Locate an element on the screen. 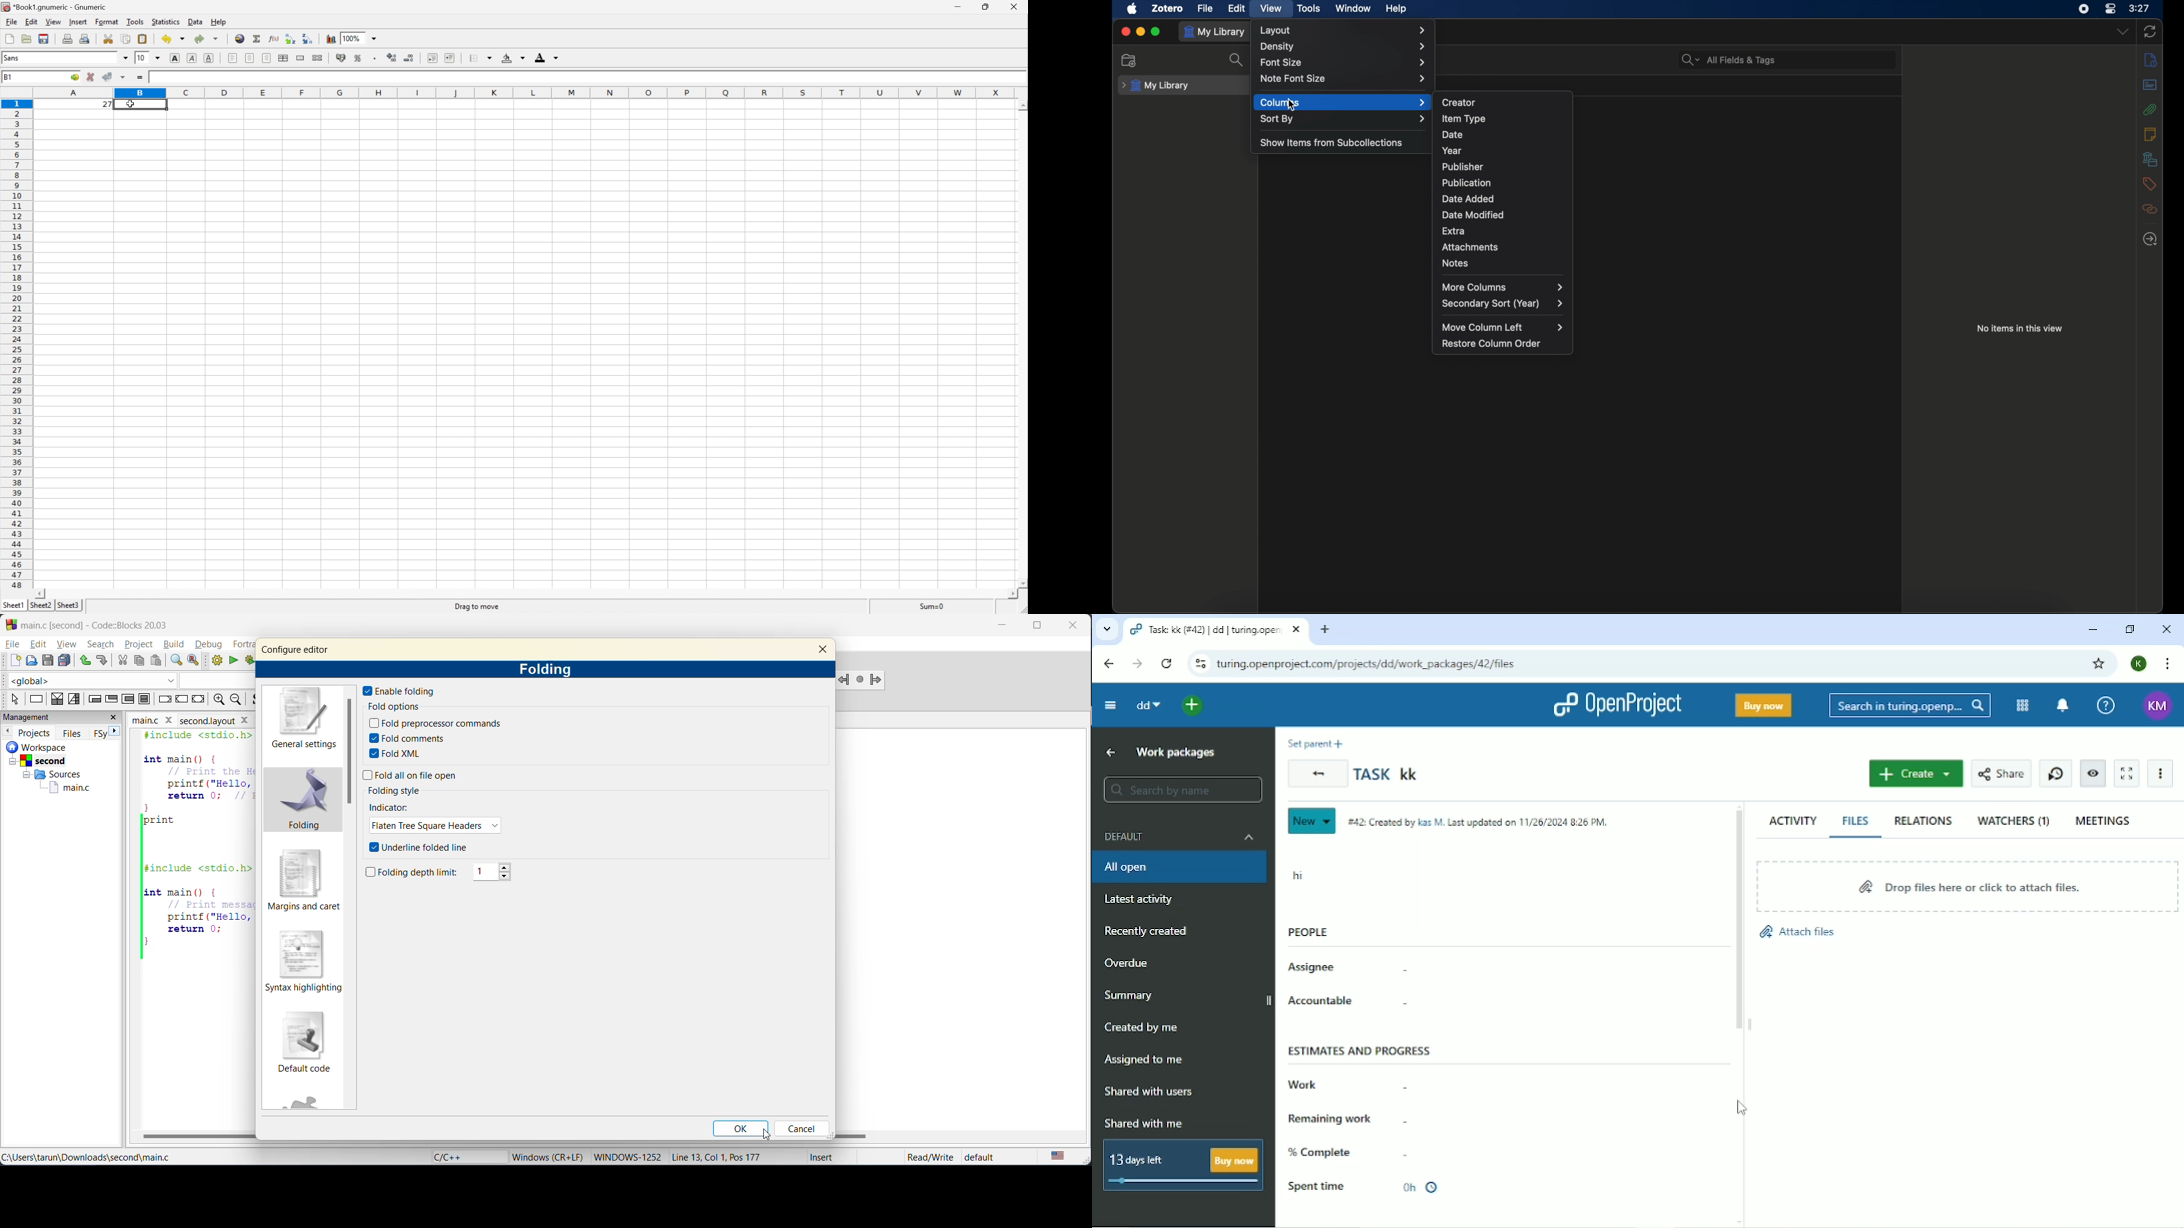 Image resolution: width=2184 pixels, height=1232 pixels. edit is located at coordinates (1235, 9).